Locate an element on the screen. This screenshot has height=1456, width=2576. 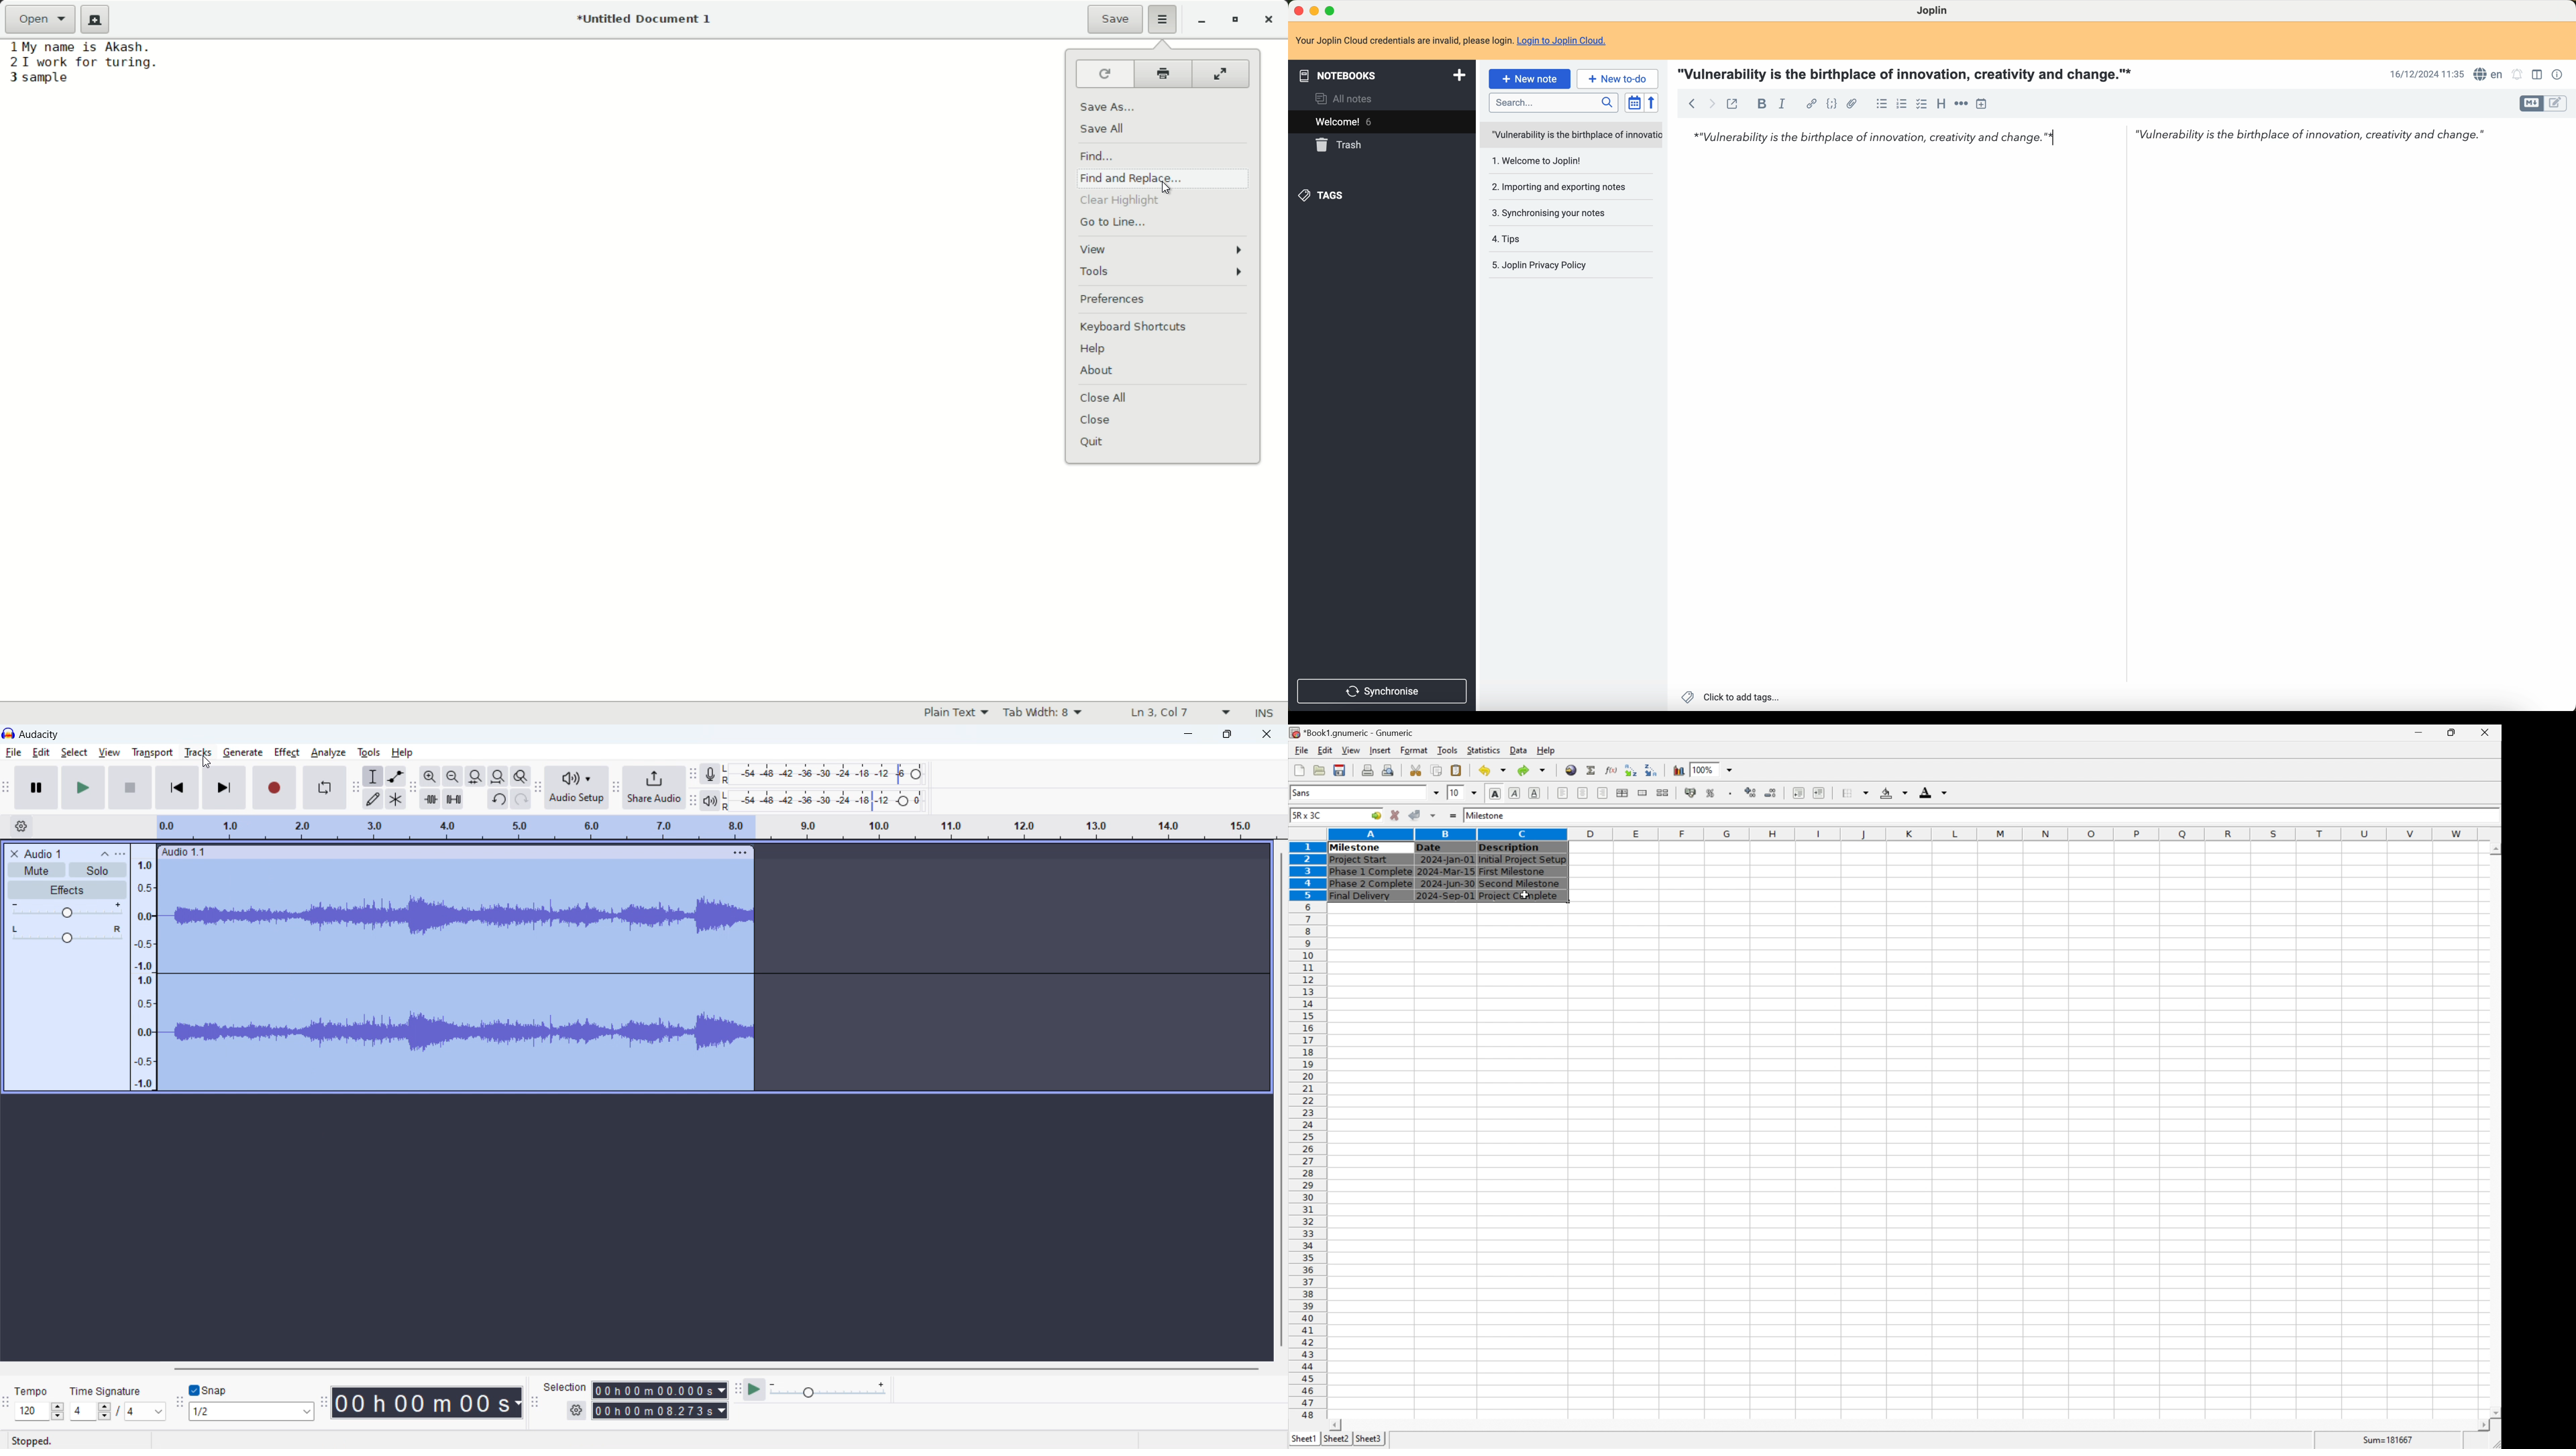
bold is located at coordinates (1494, 794).